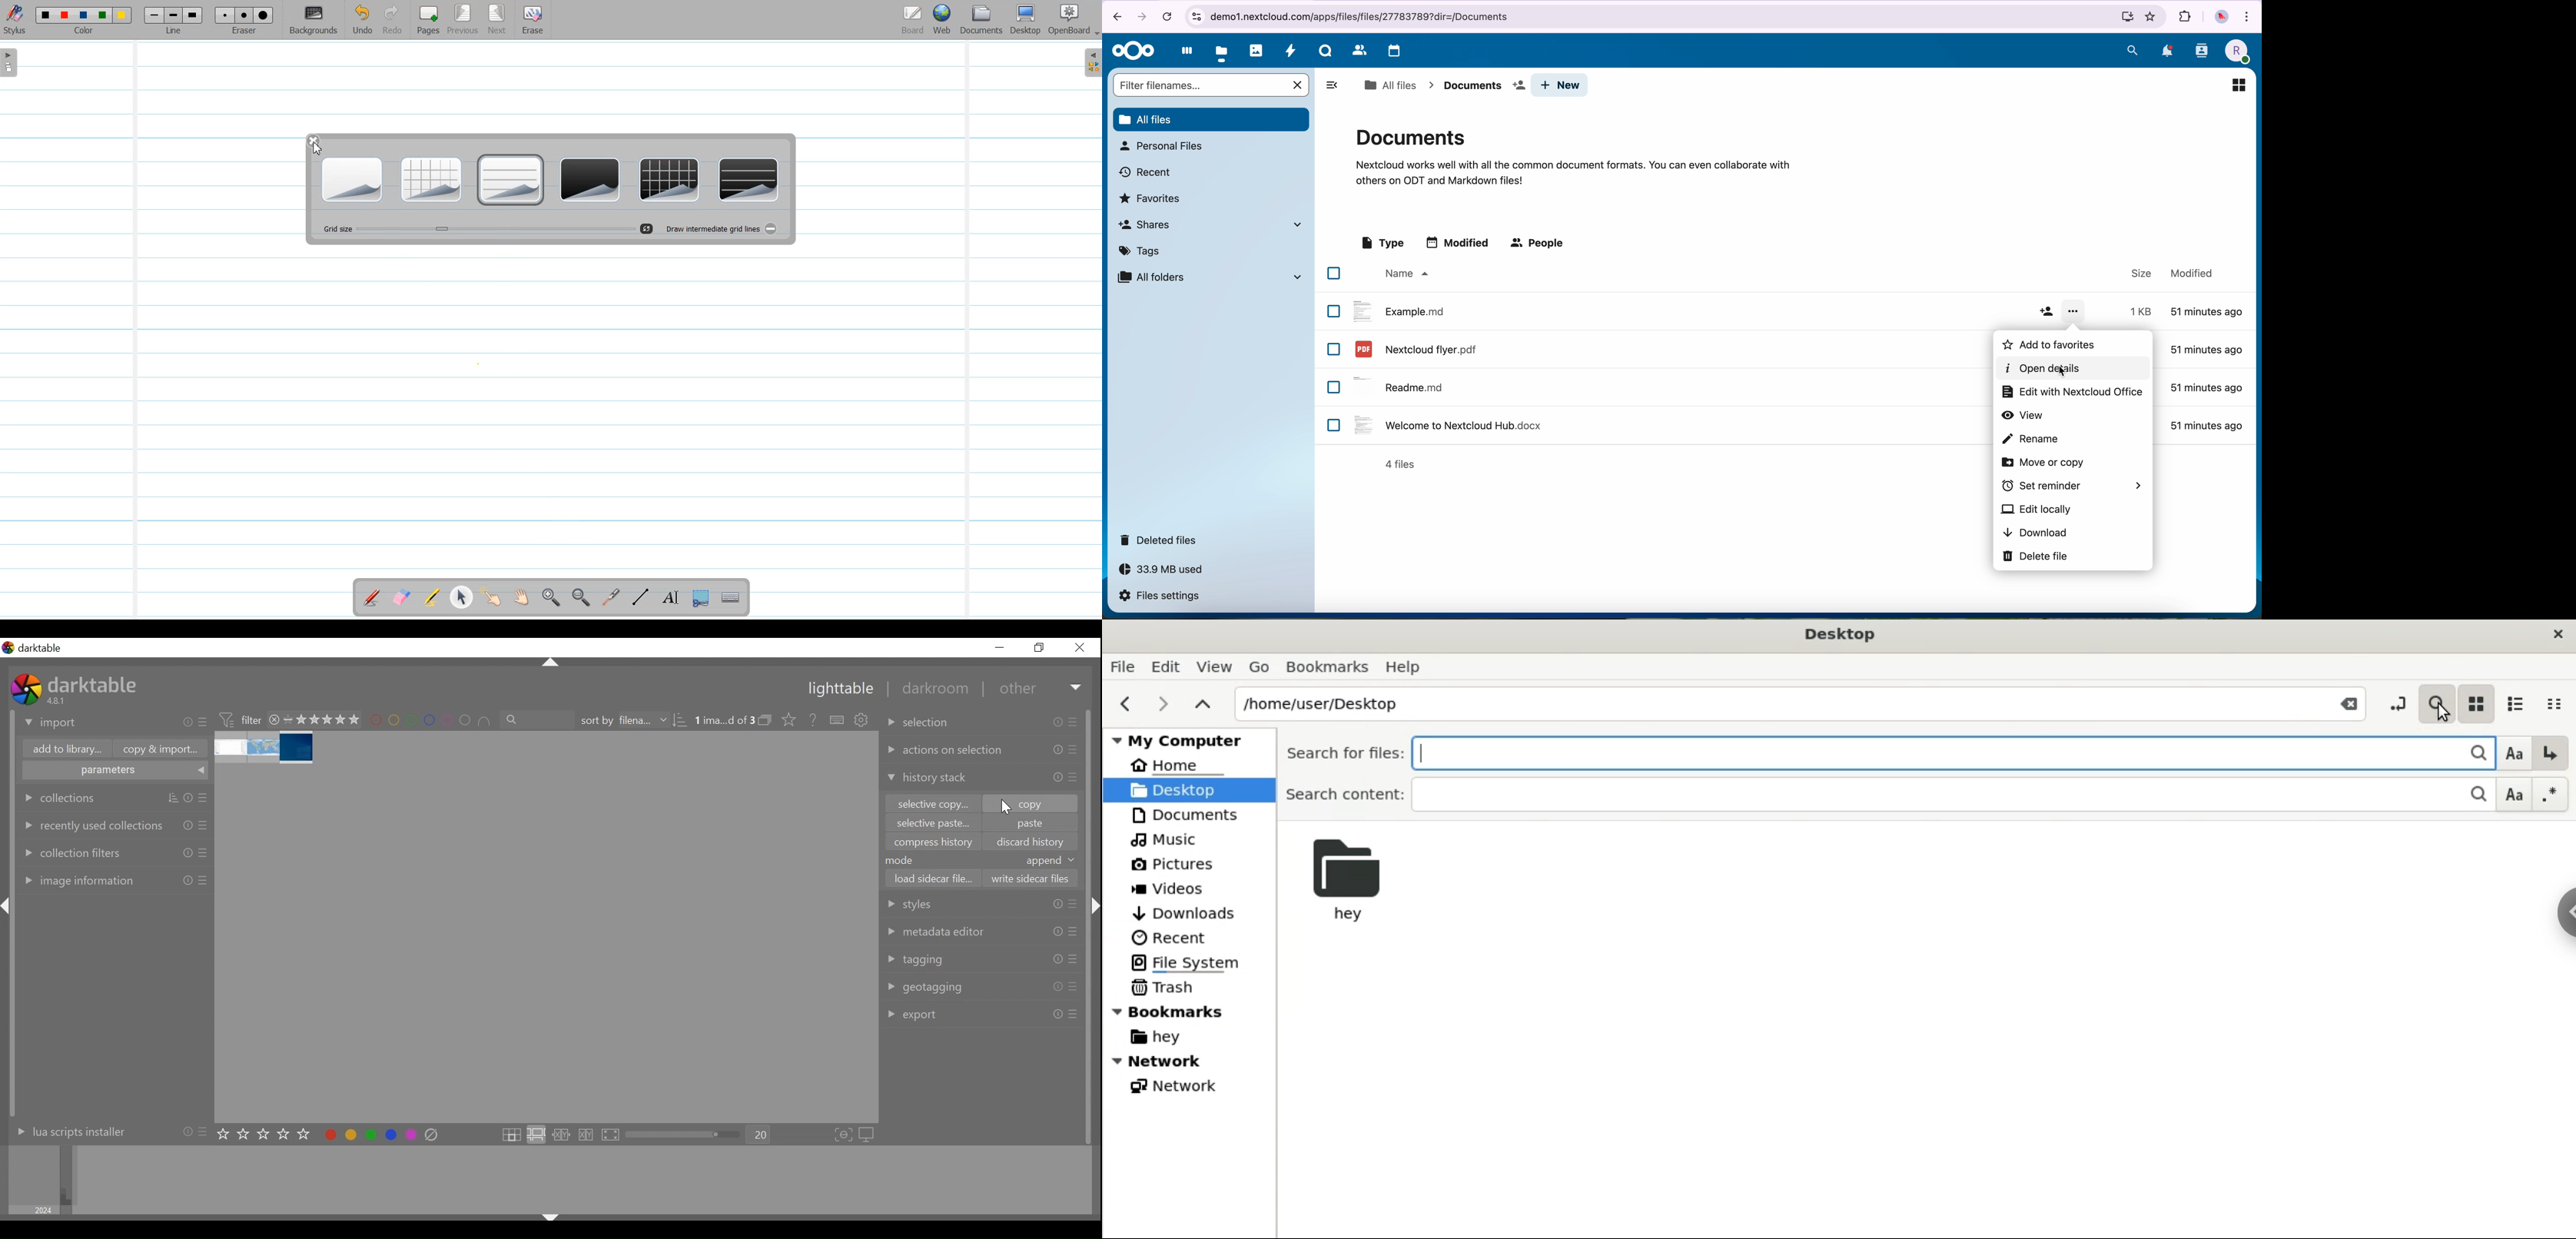  I want to click on talk, so click(1324, 53).